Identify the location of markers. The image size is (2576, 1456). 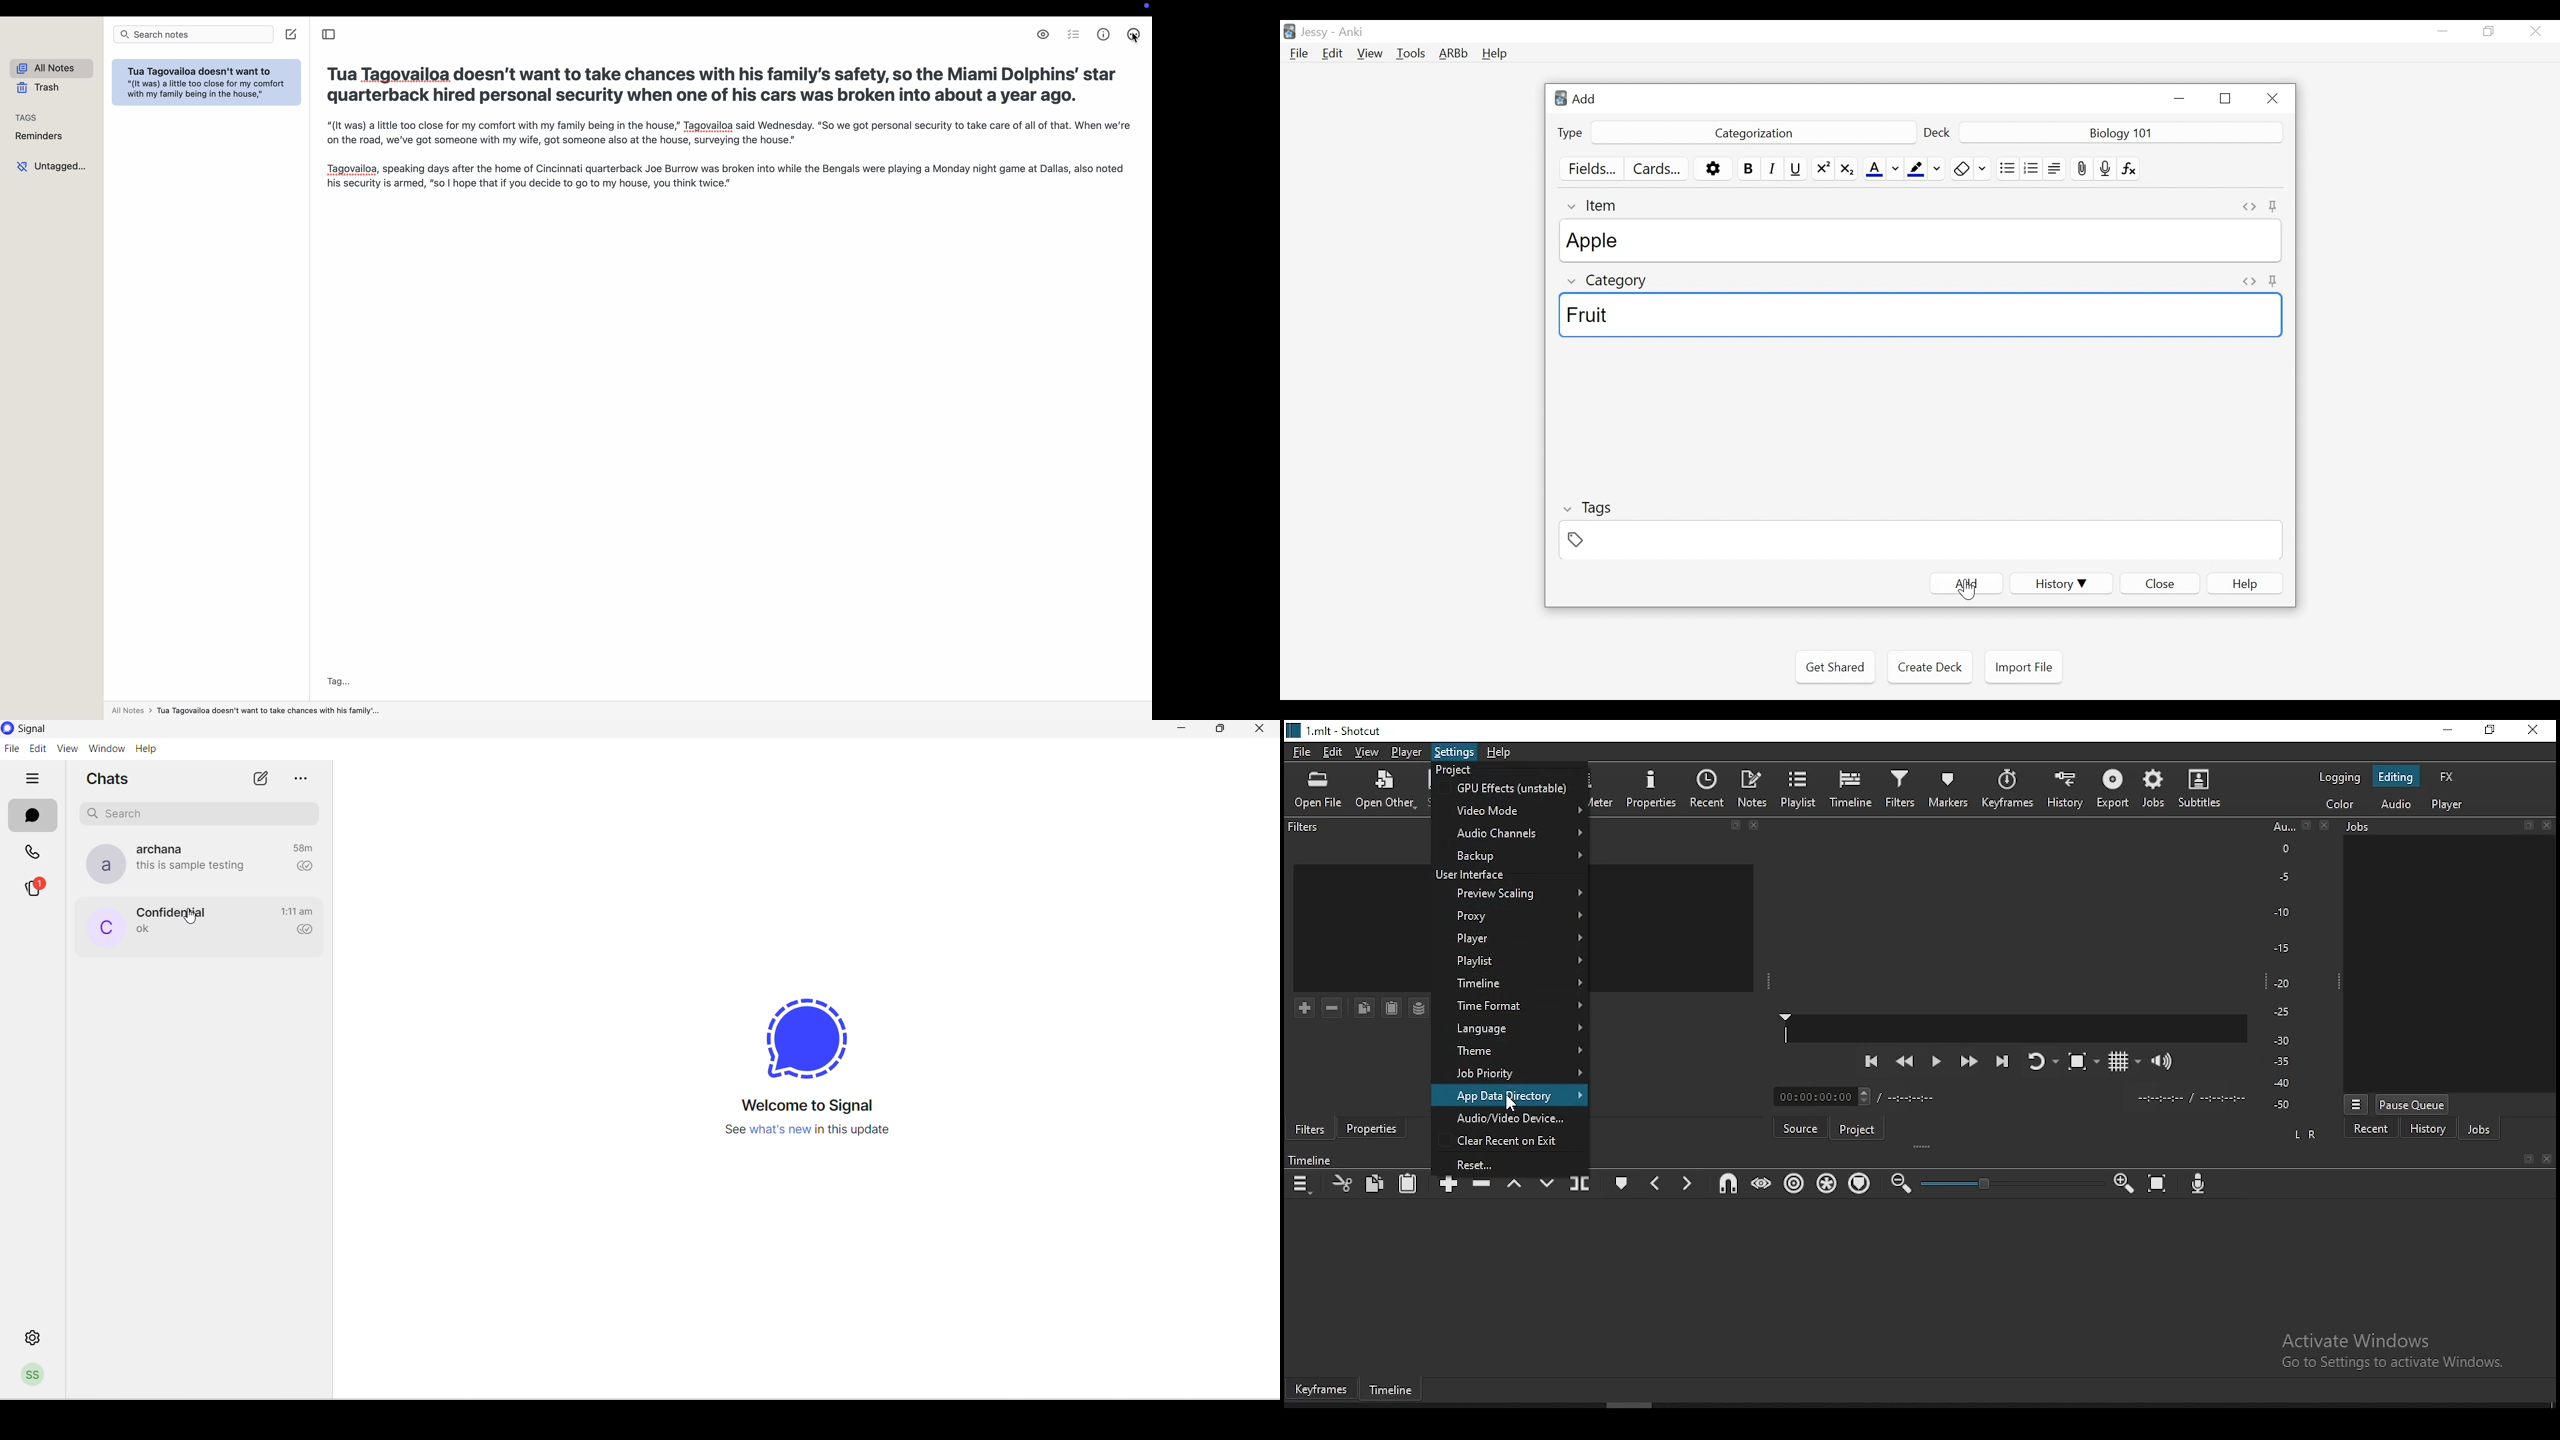
(1951, 789).